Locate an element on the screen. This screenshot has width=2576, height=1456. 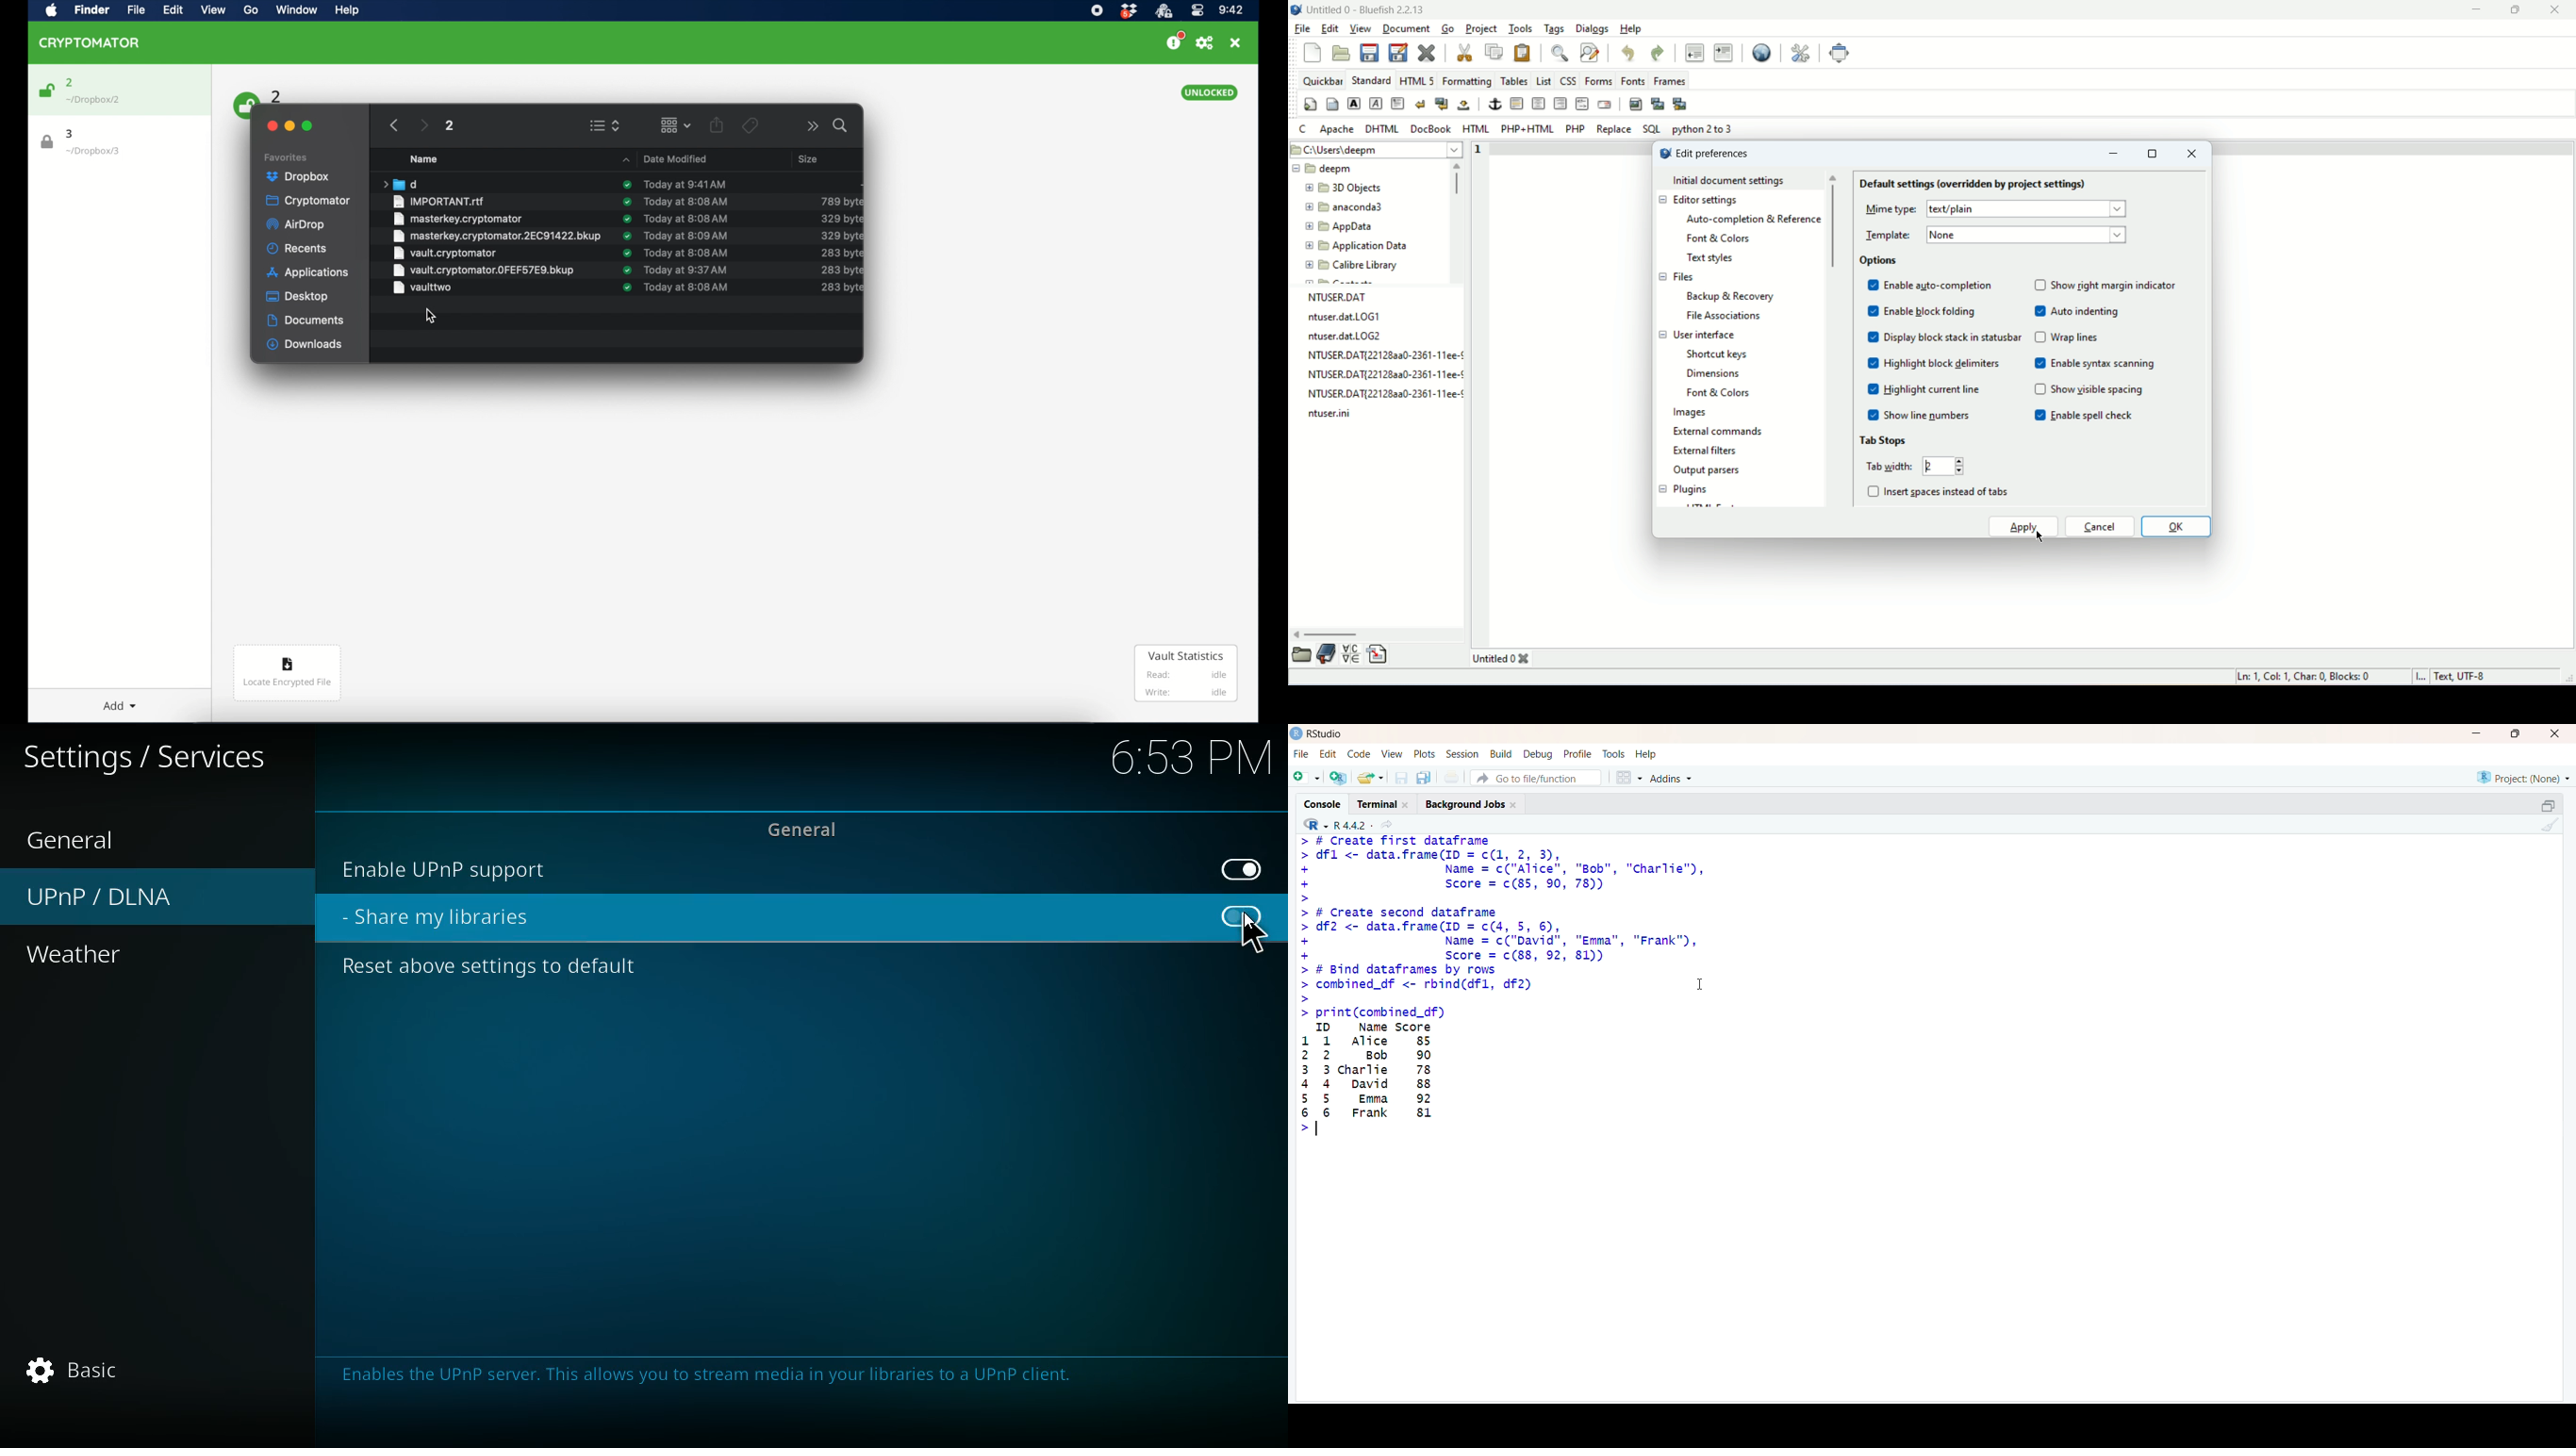
check box is located at coordinates (1873, 491).